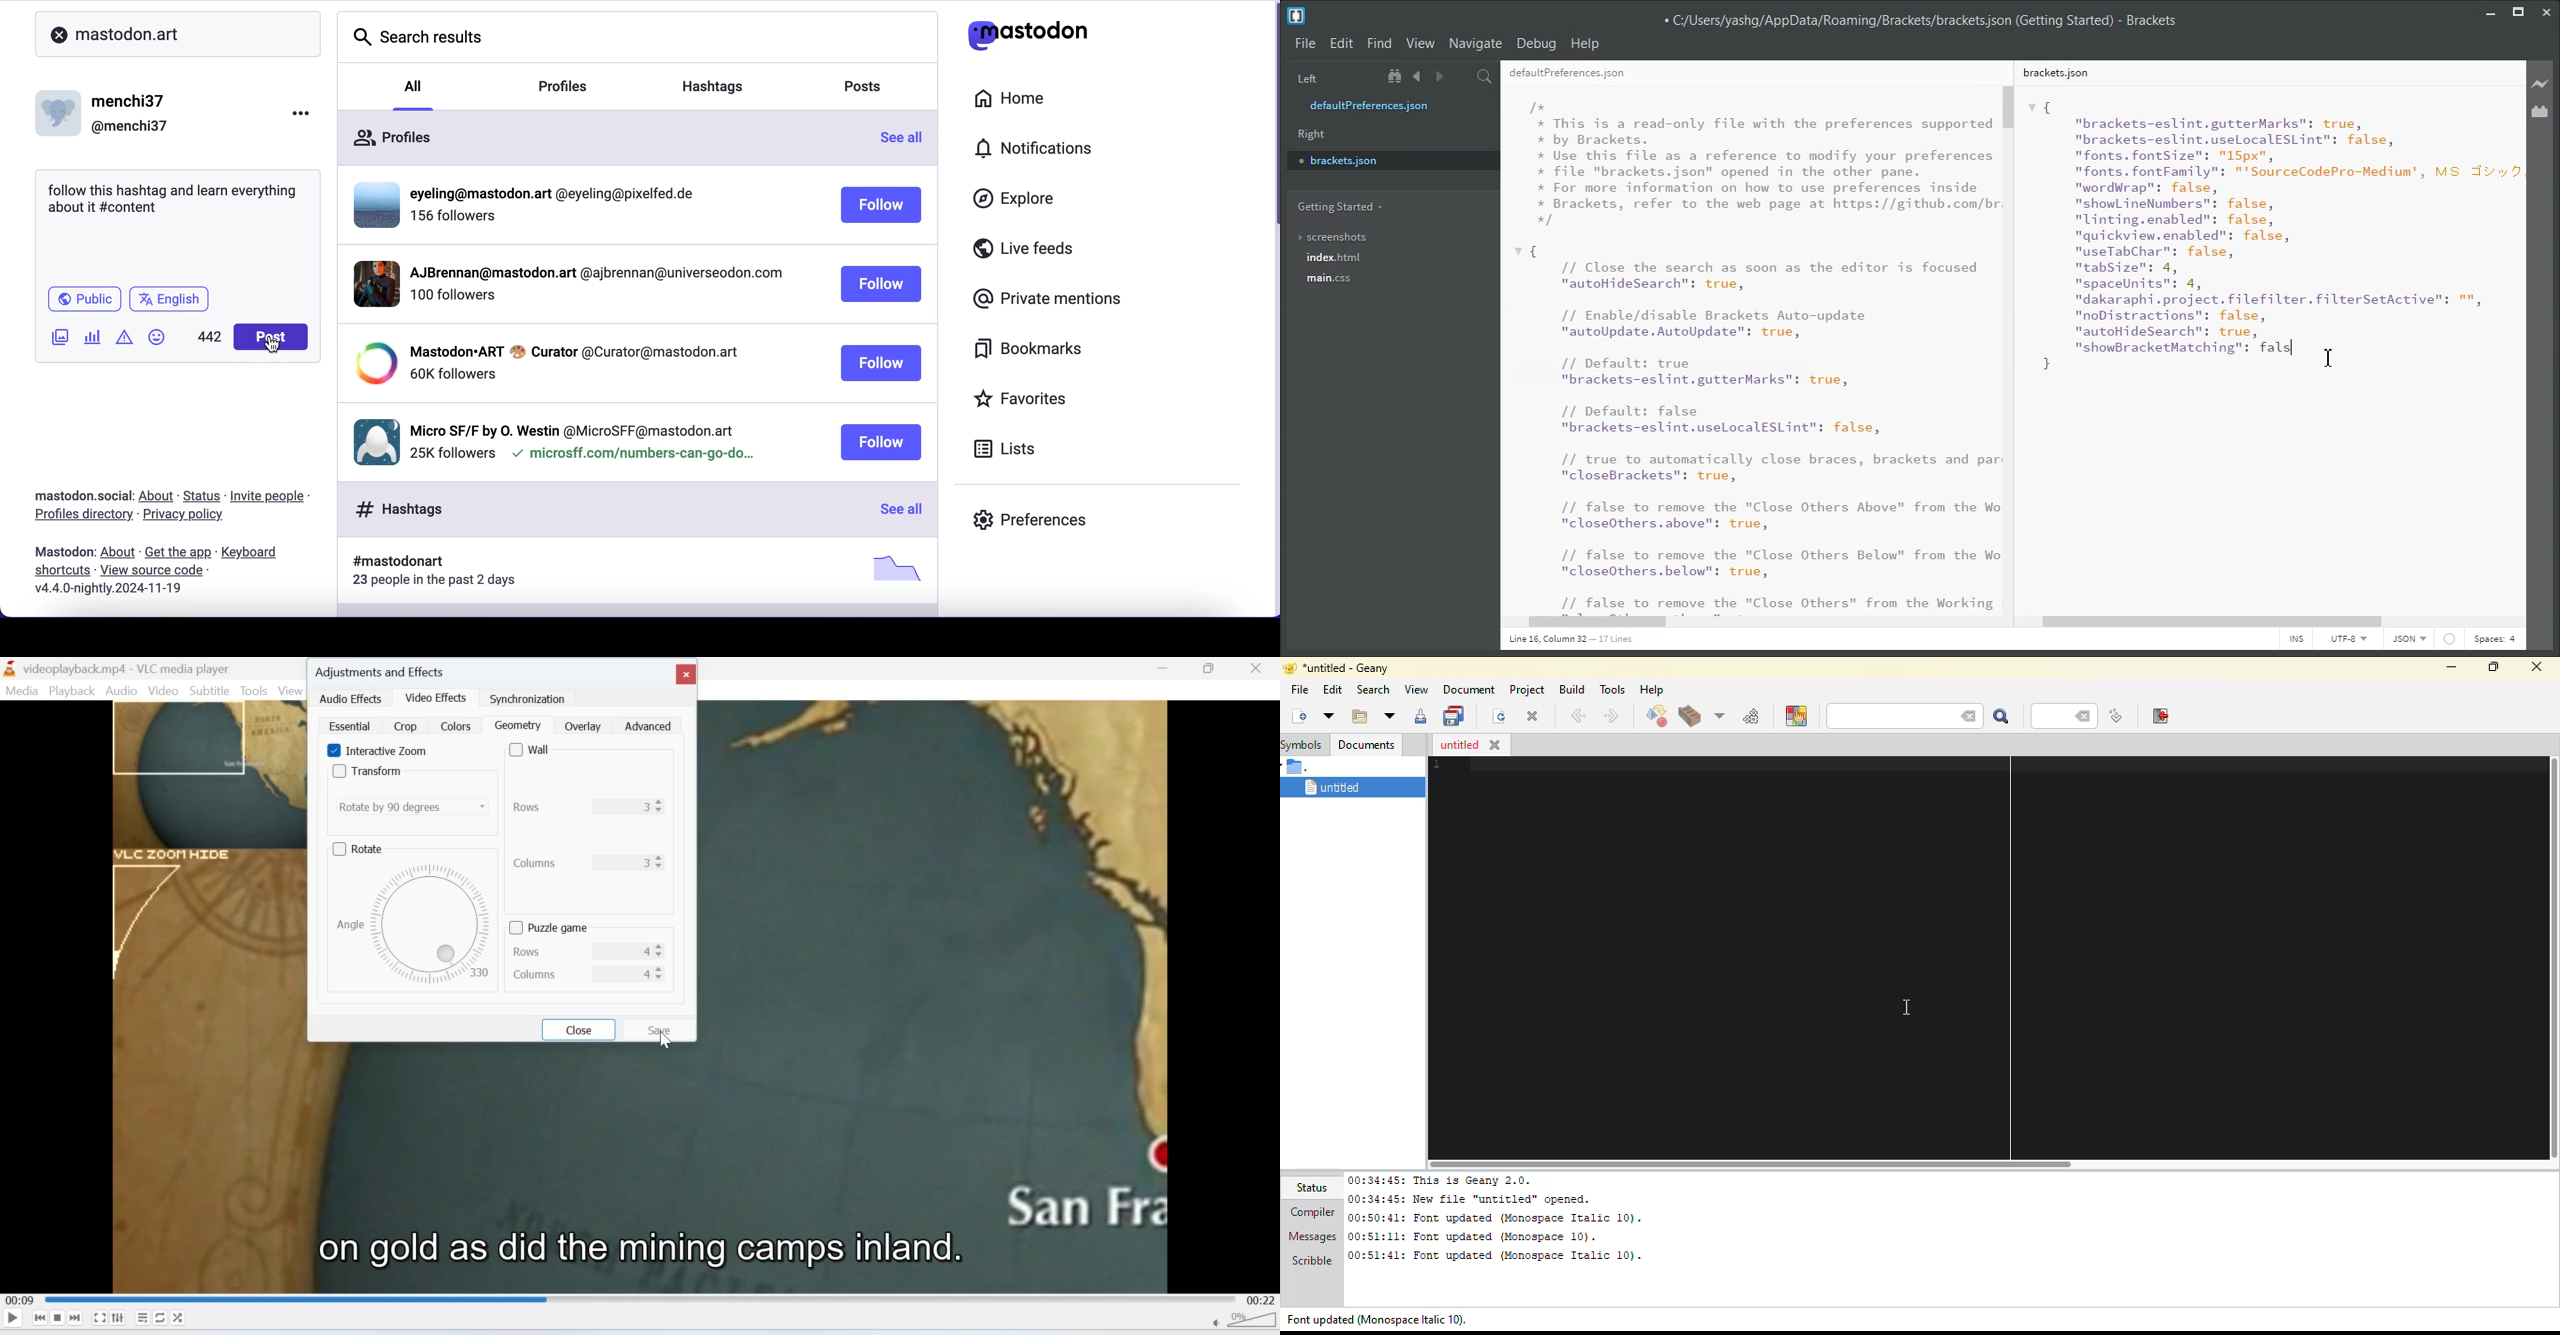 Image resolution: width=2576 pixels, height=1344 pixels. I want to click on wall, so click(532, 751).